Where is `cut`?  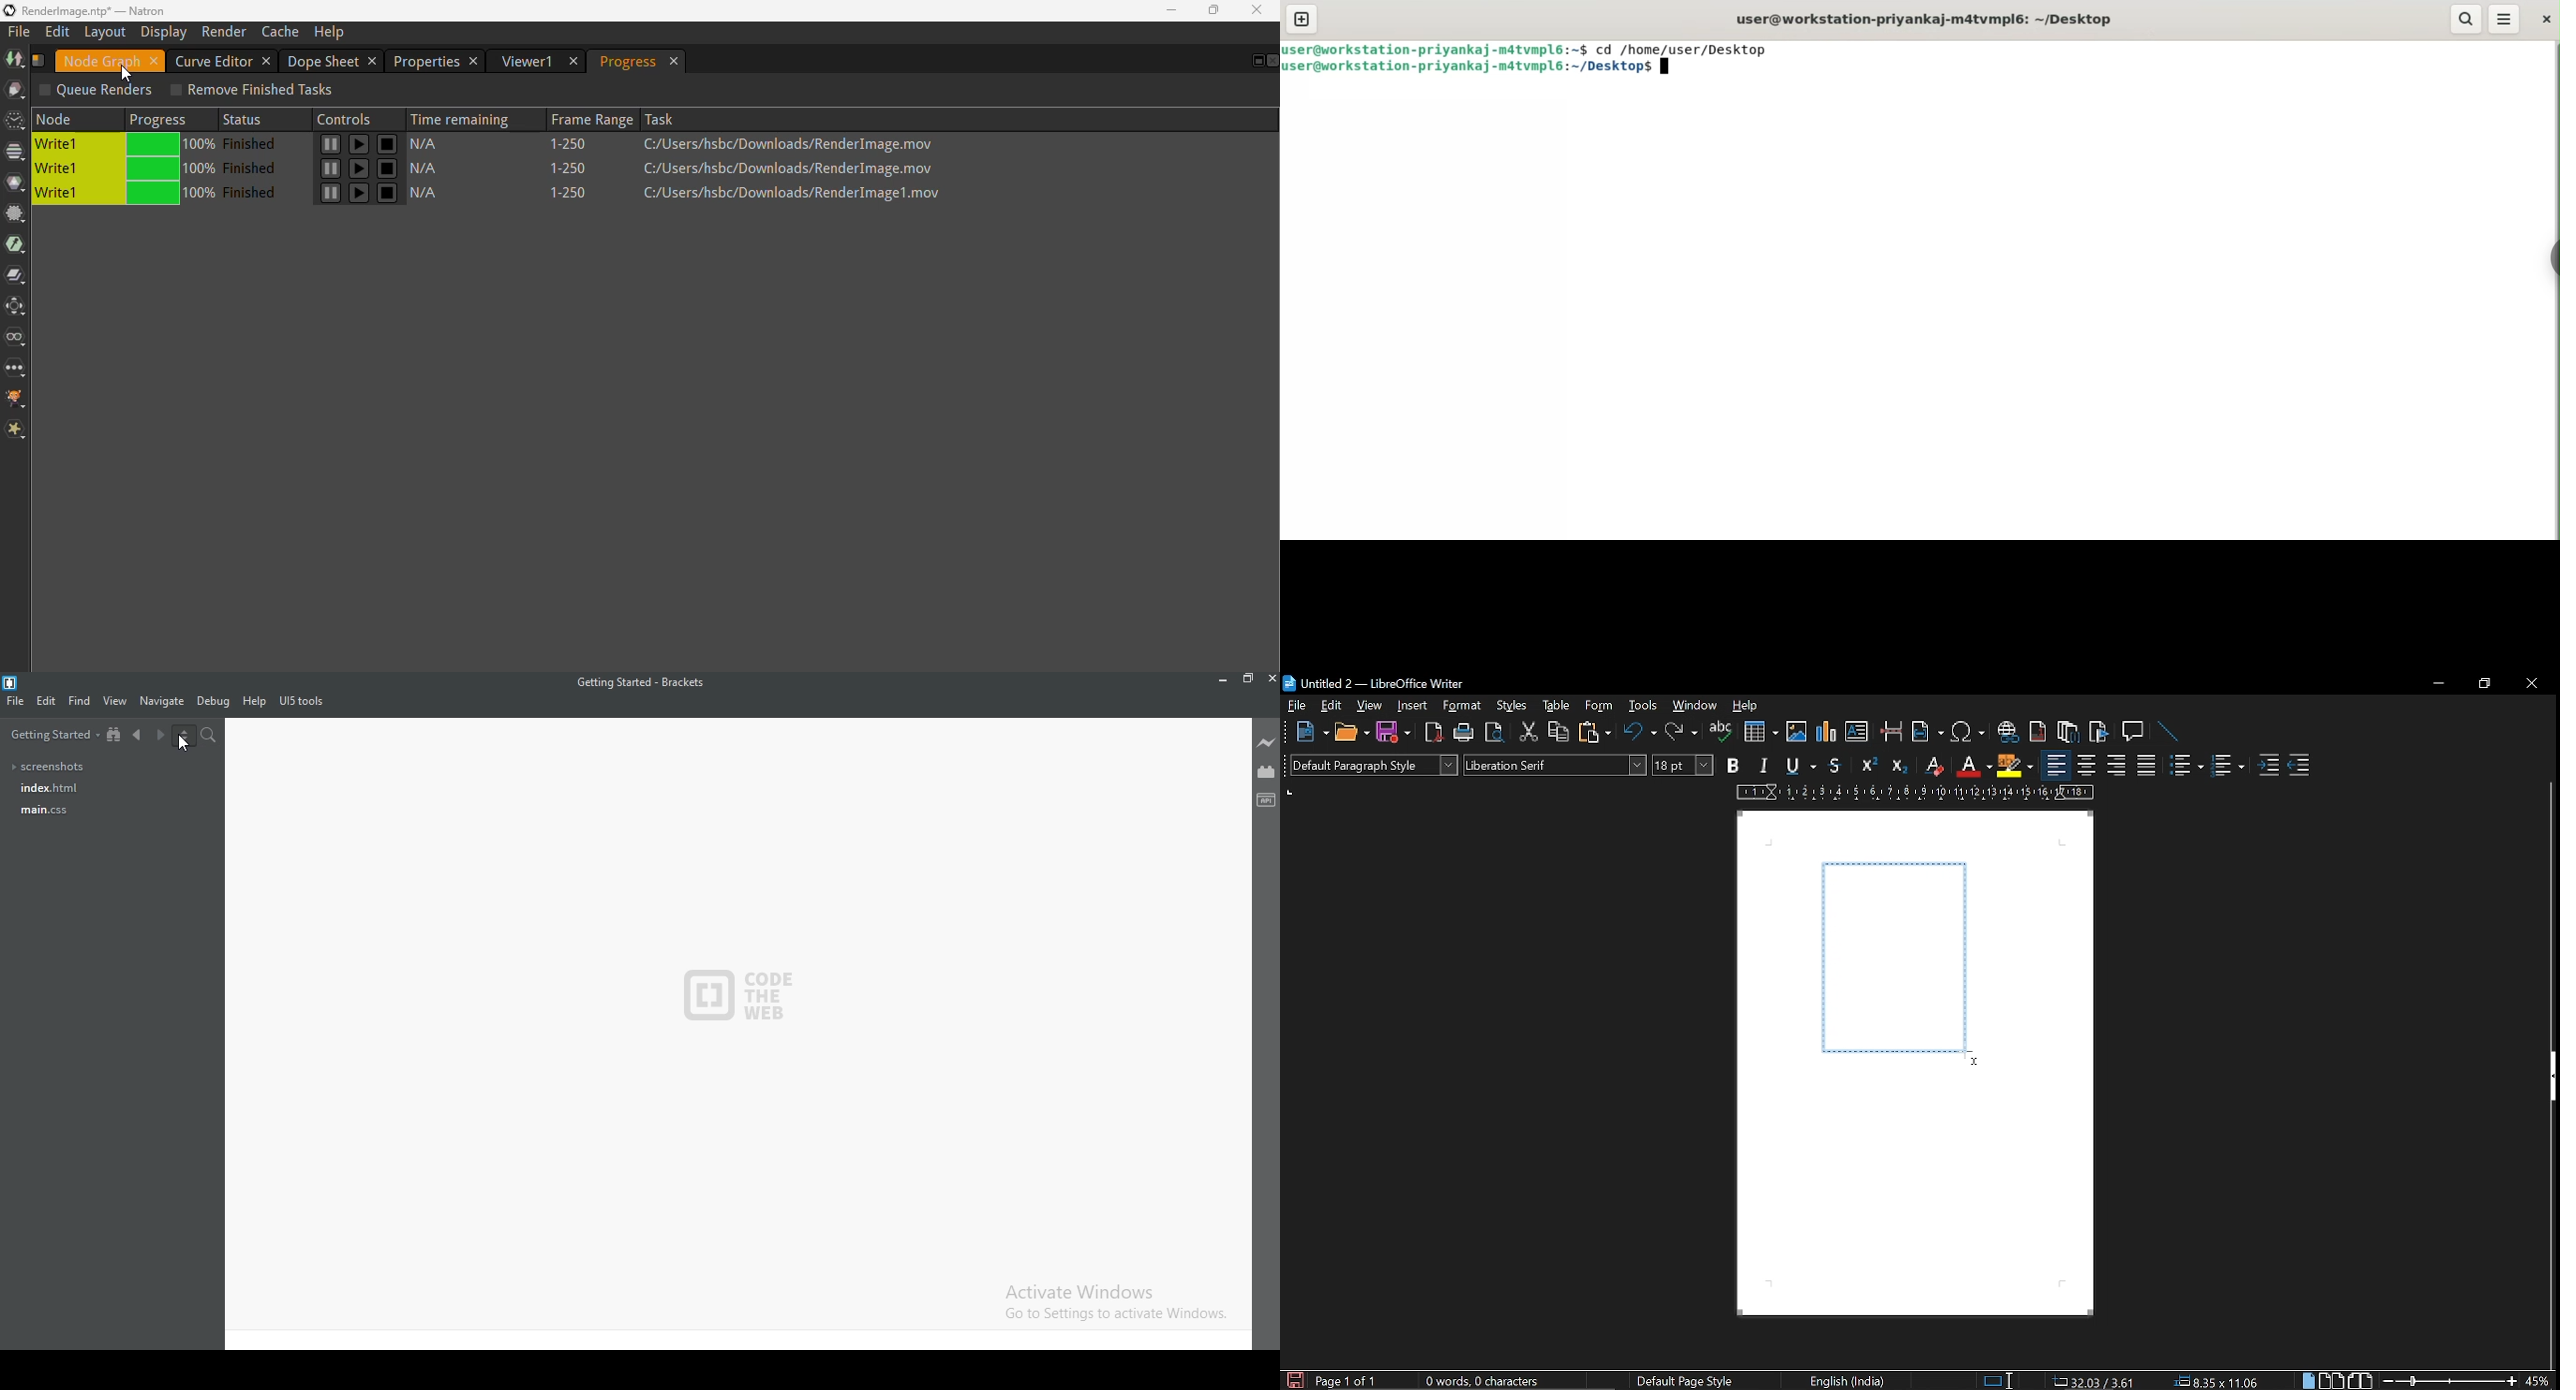
cut is located at coordinates (1526, 735).